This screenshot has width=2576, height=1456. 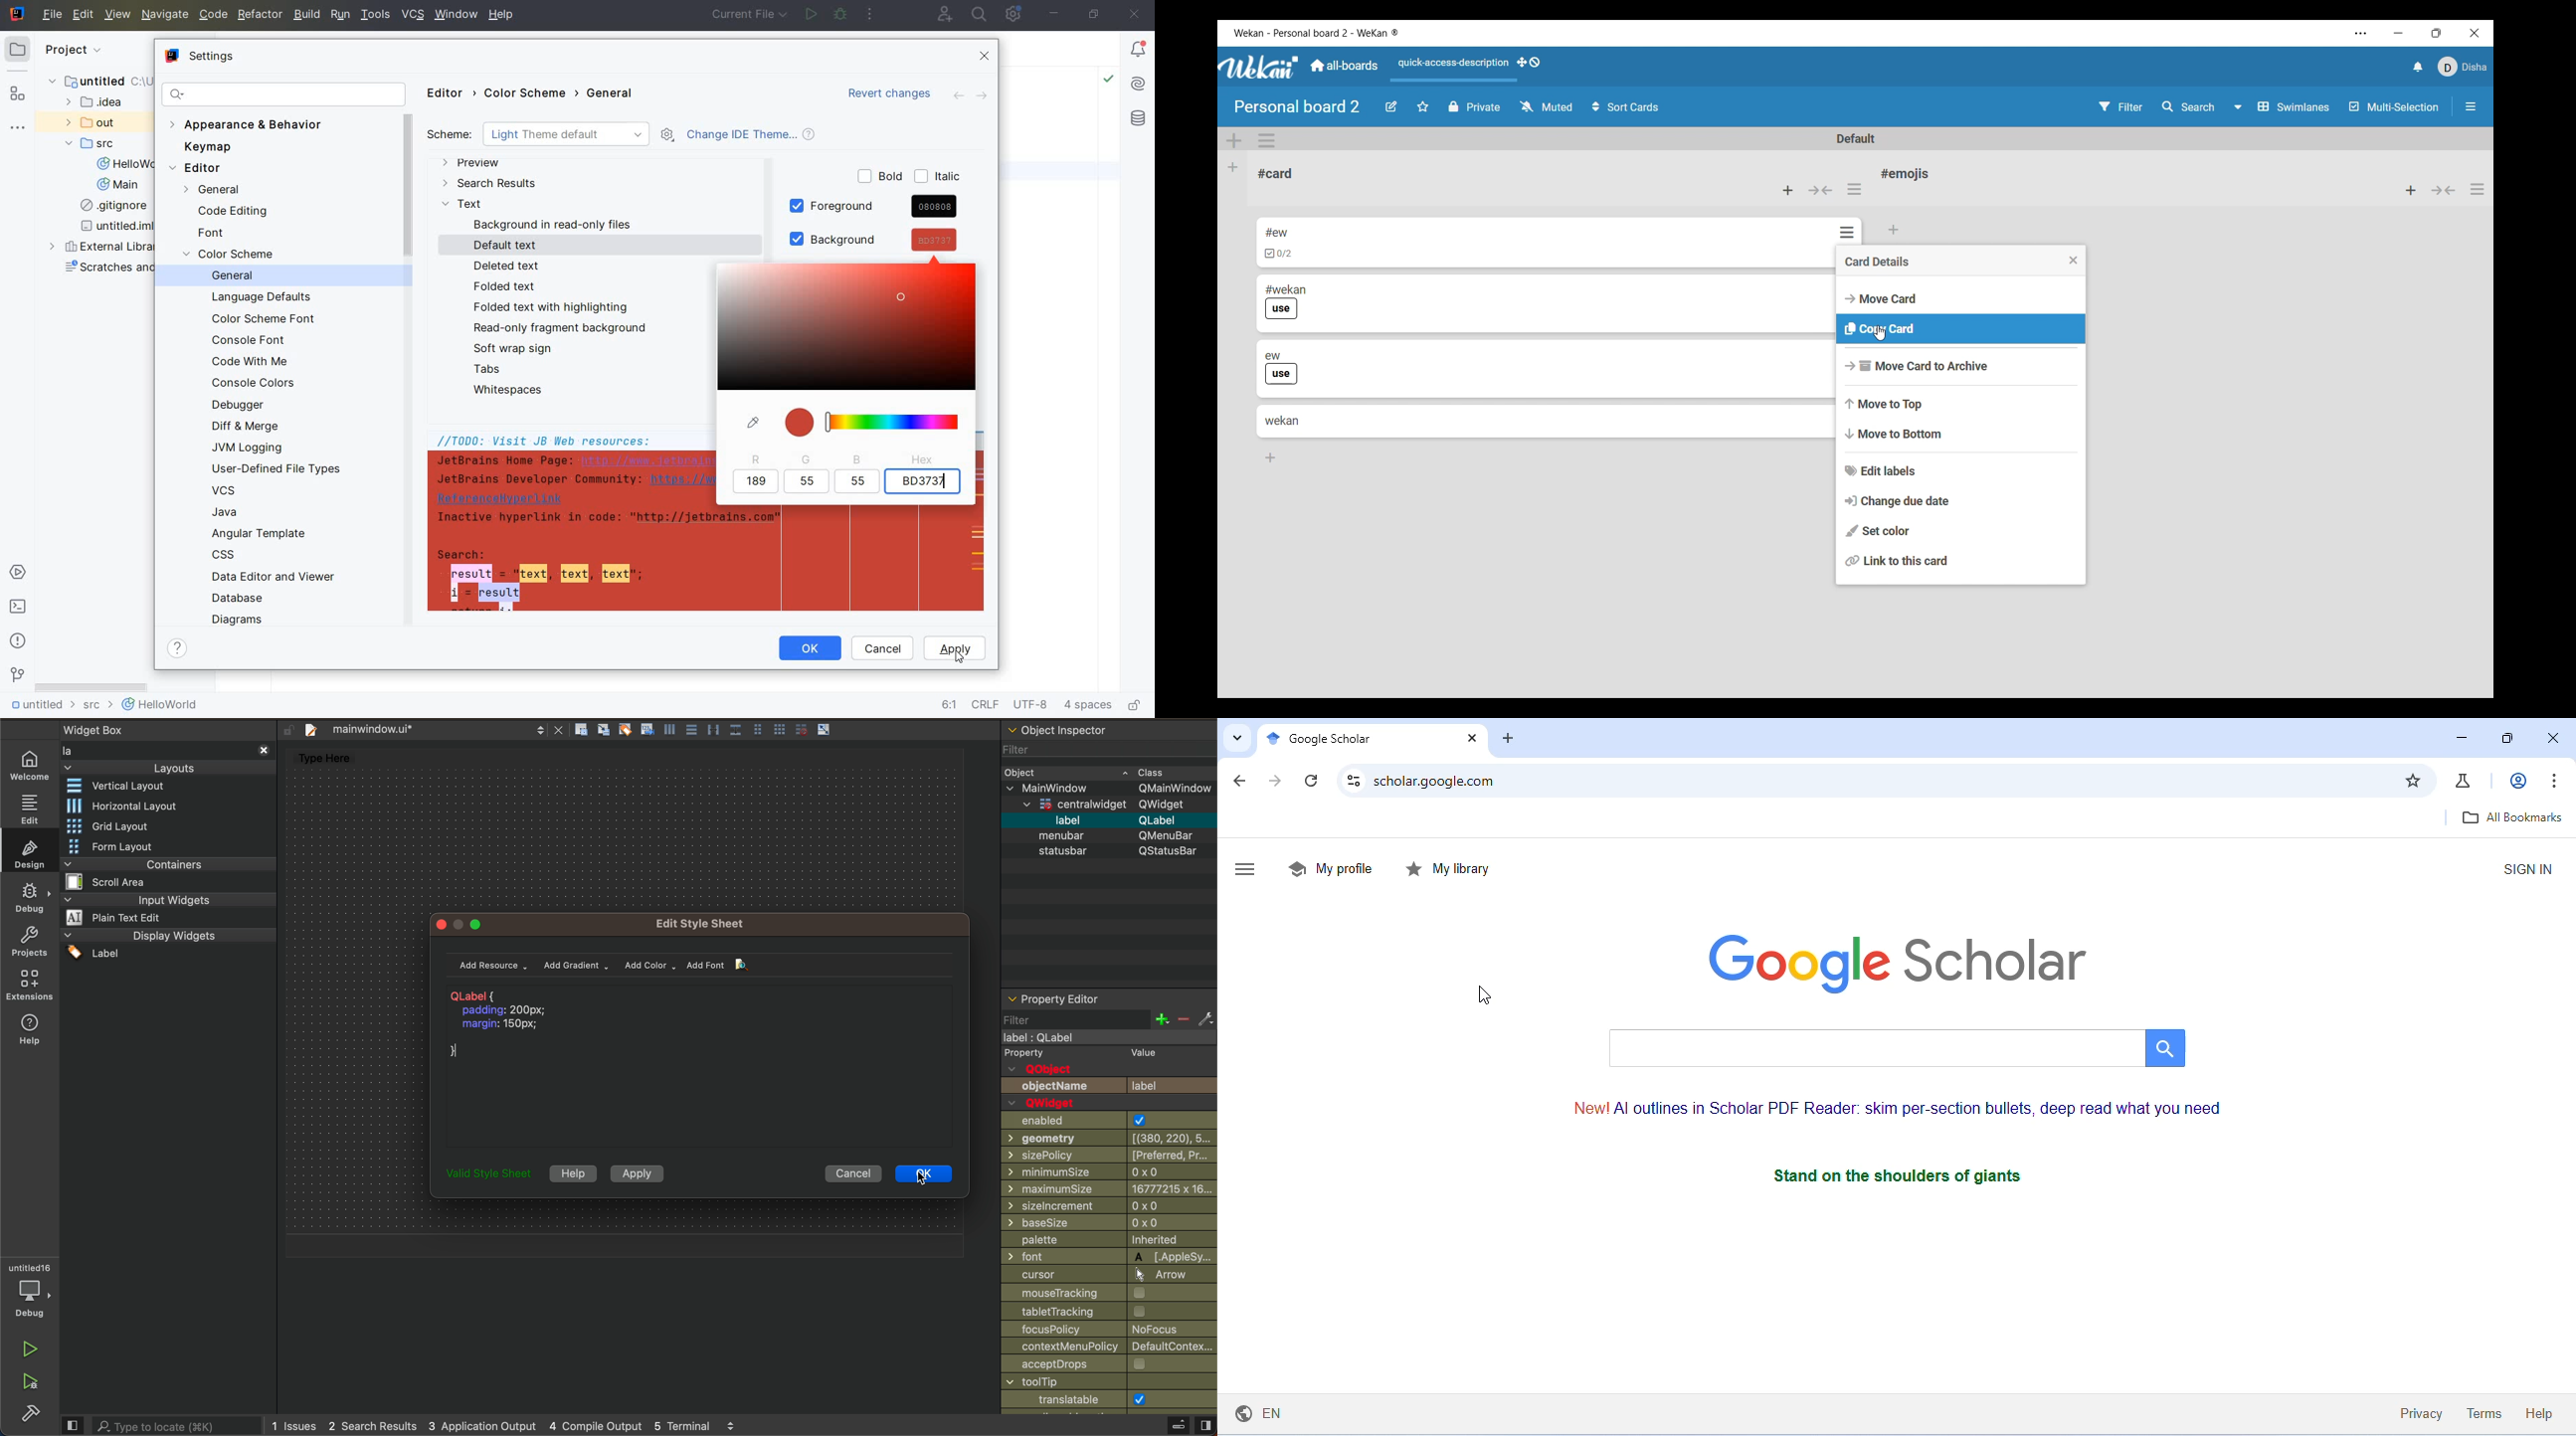 I want to click on my library, so click(x=1450, y=868).